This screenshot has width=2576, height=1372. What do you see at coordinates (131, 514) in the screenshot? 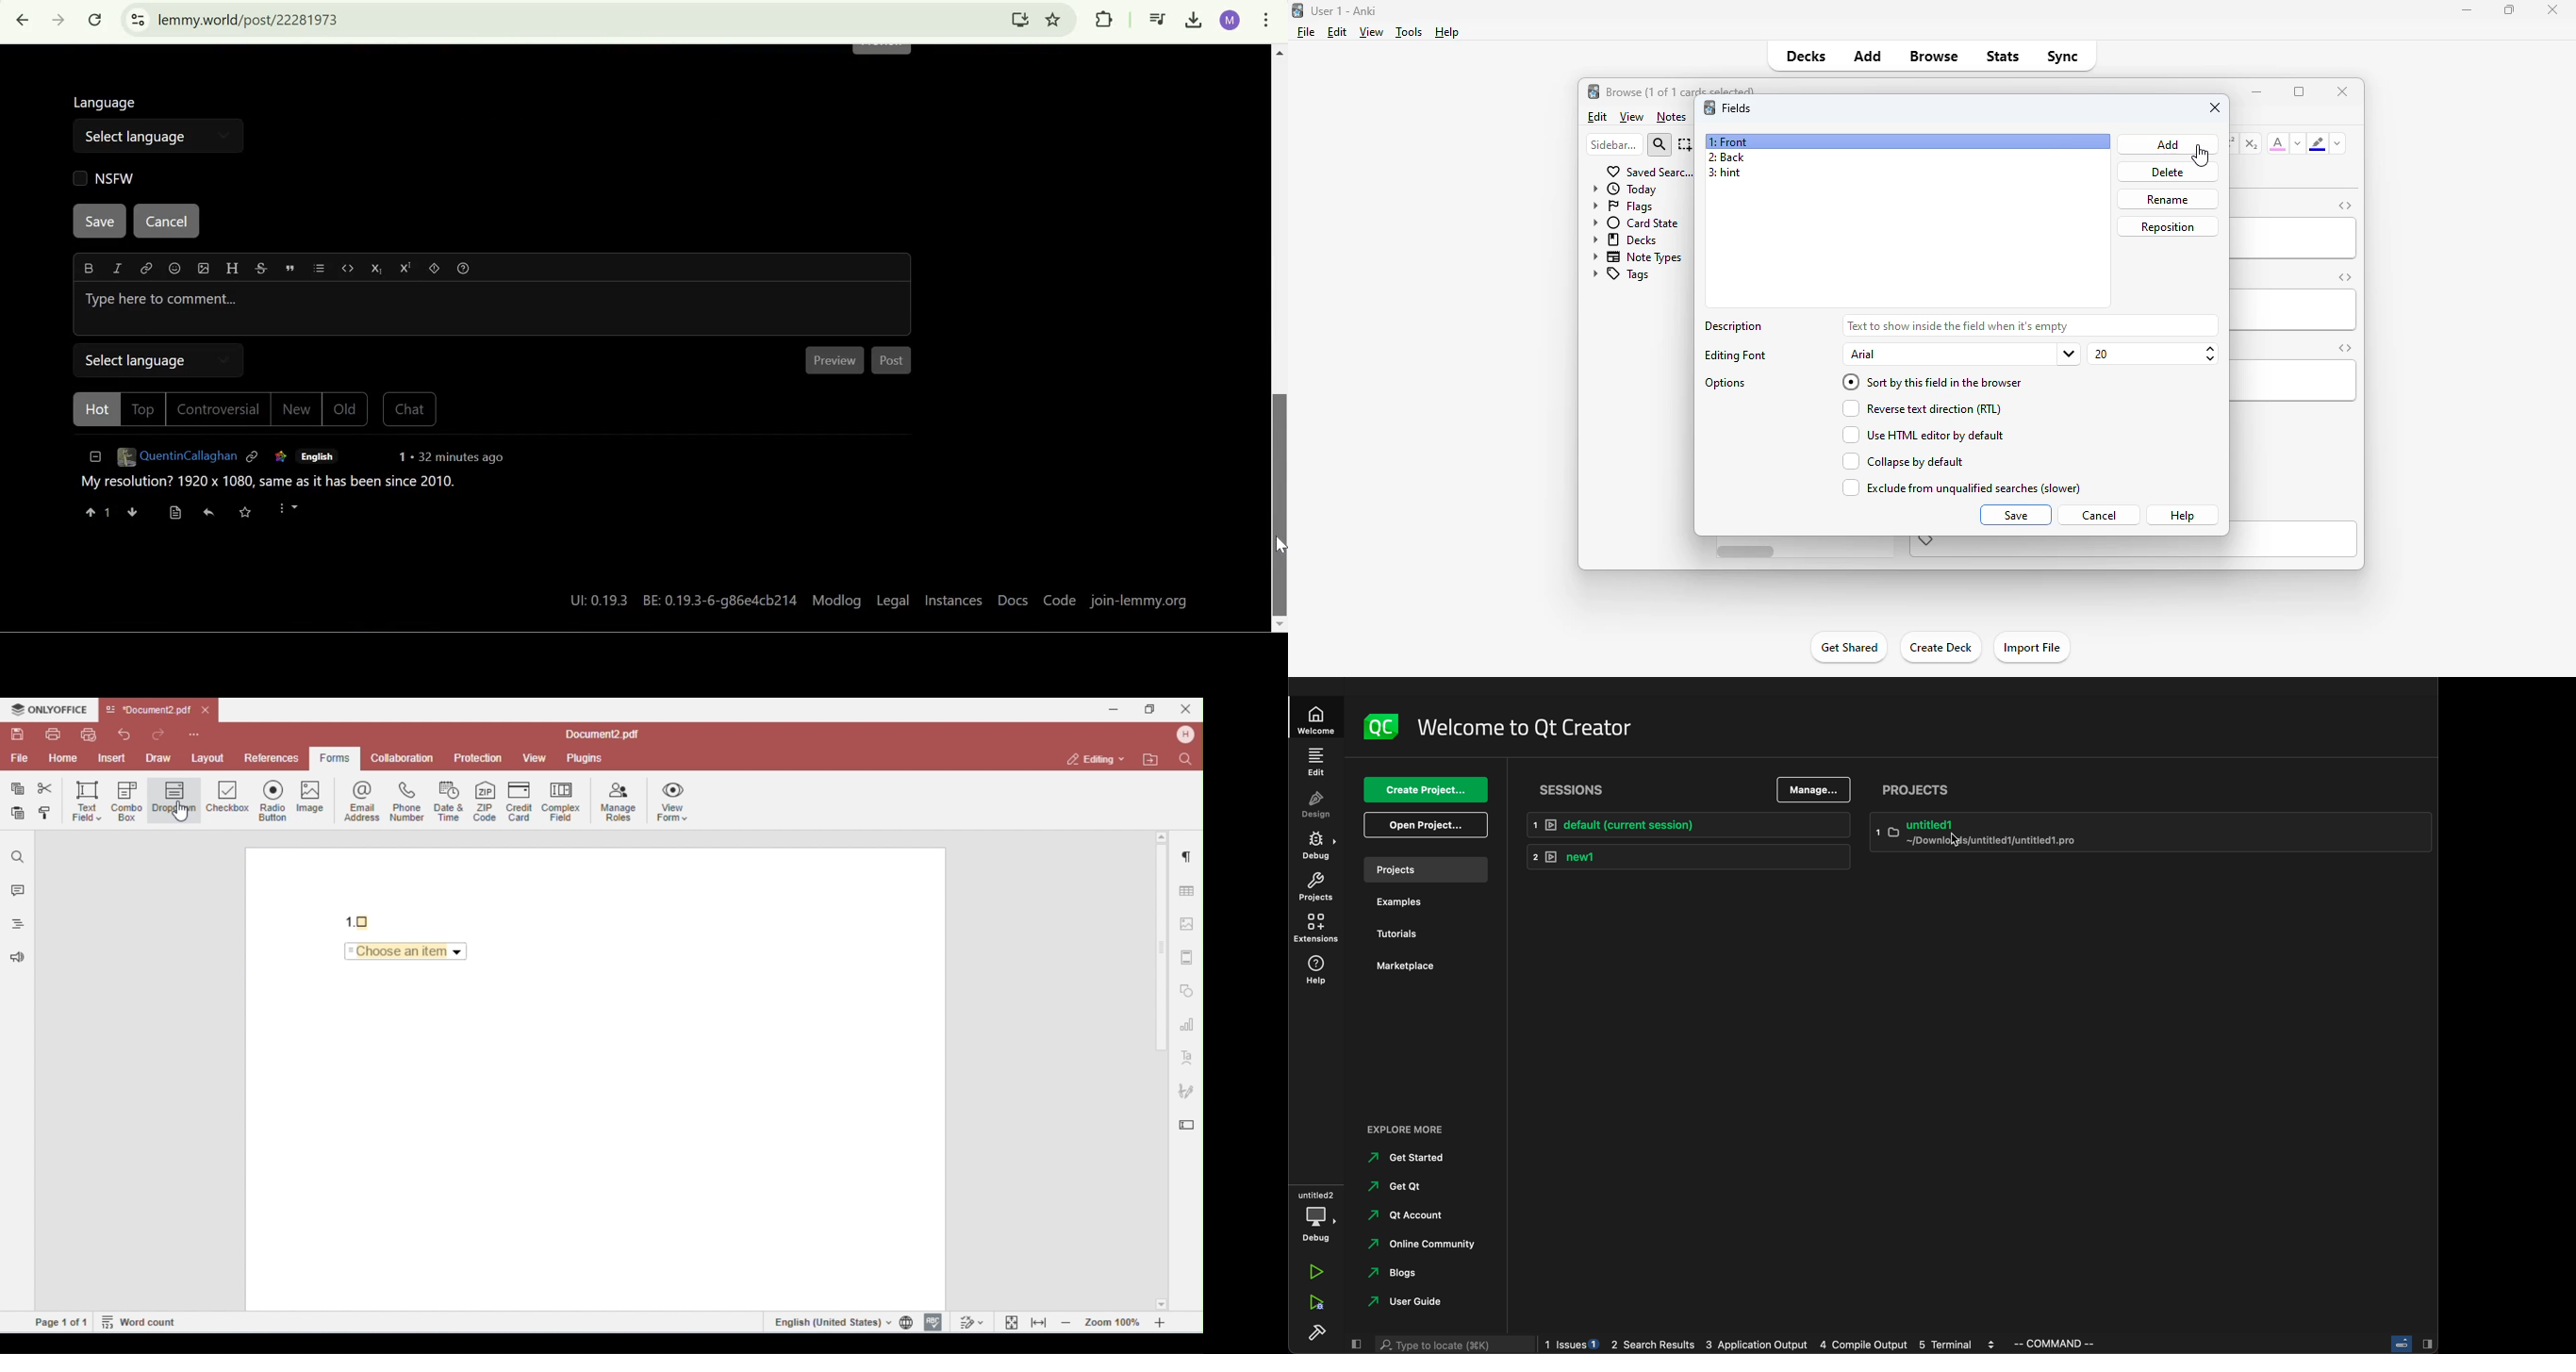
I see `downvote` at bounding box center [131, 514].